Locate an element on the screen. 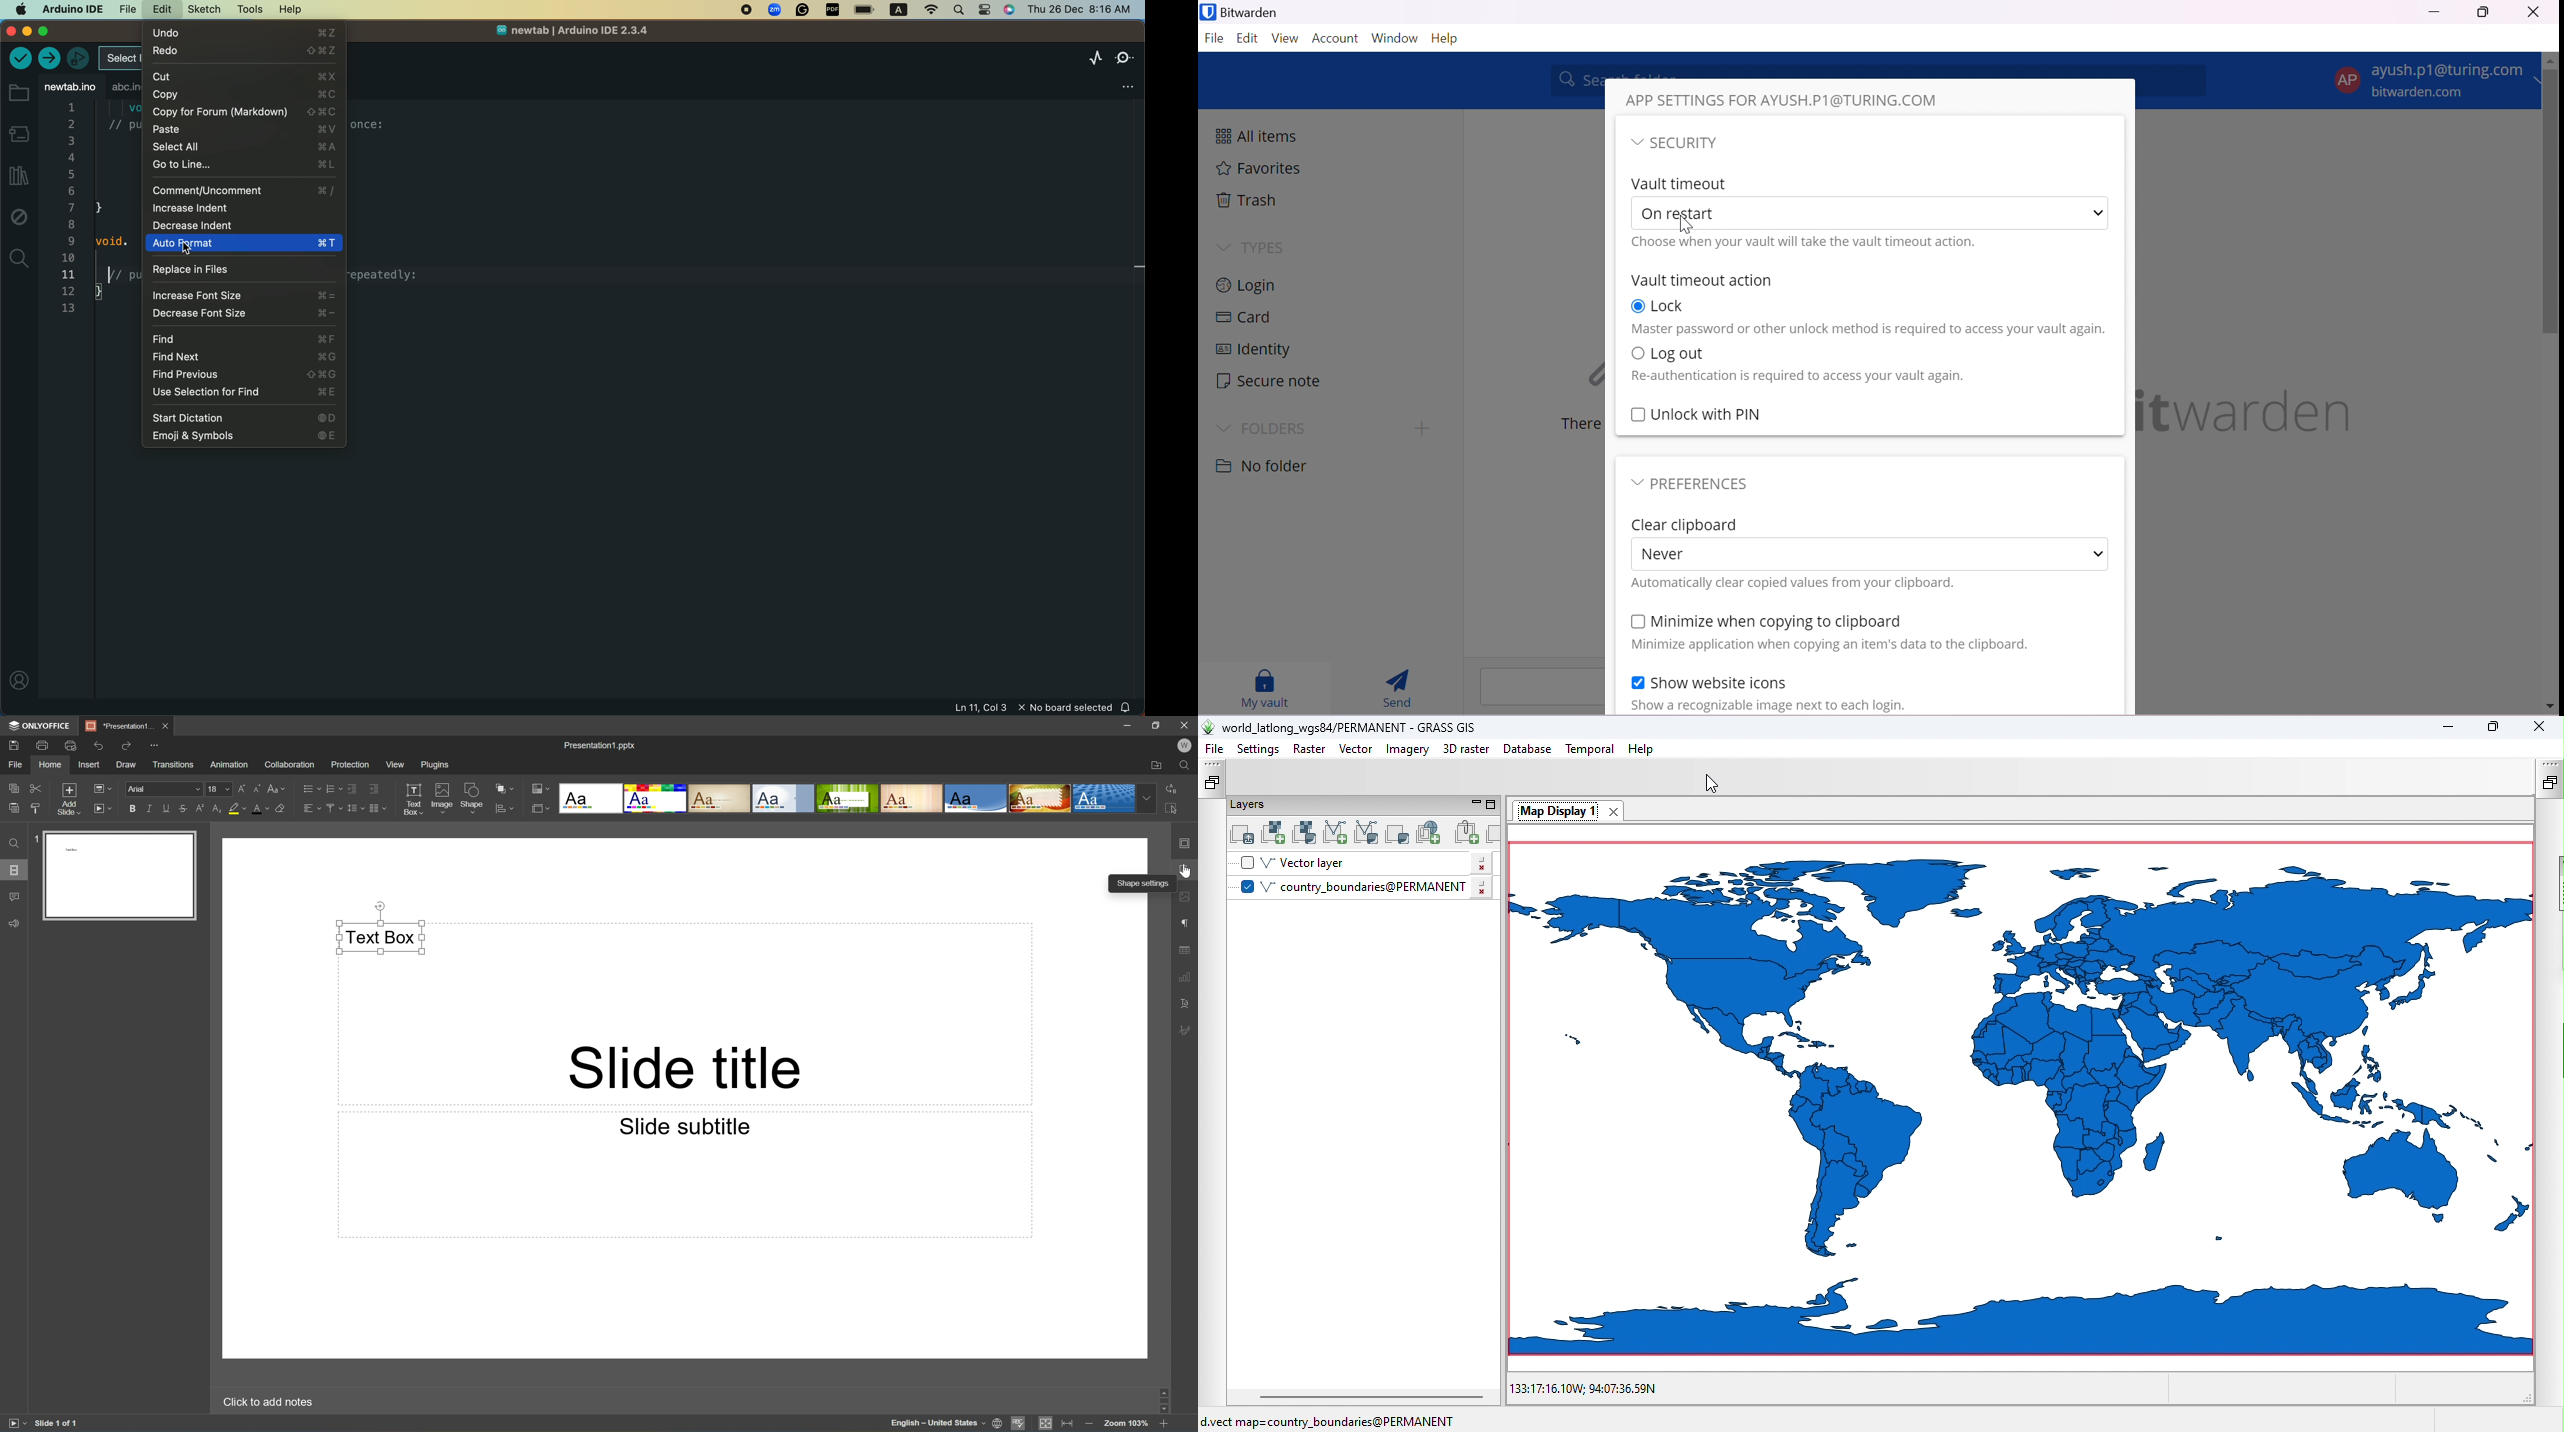 Image resolution: width=2576 pixels, height=1456 pixels. Bullets is located at coordinates (307, 789).